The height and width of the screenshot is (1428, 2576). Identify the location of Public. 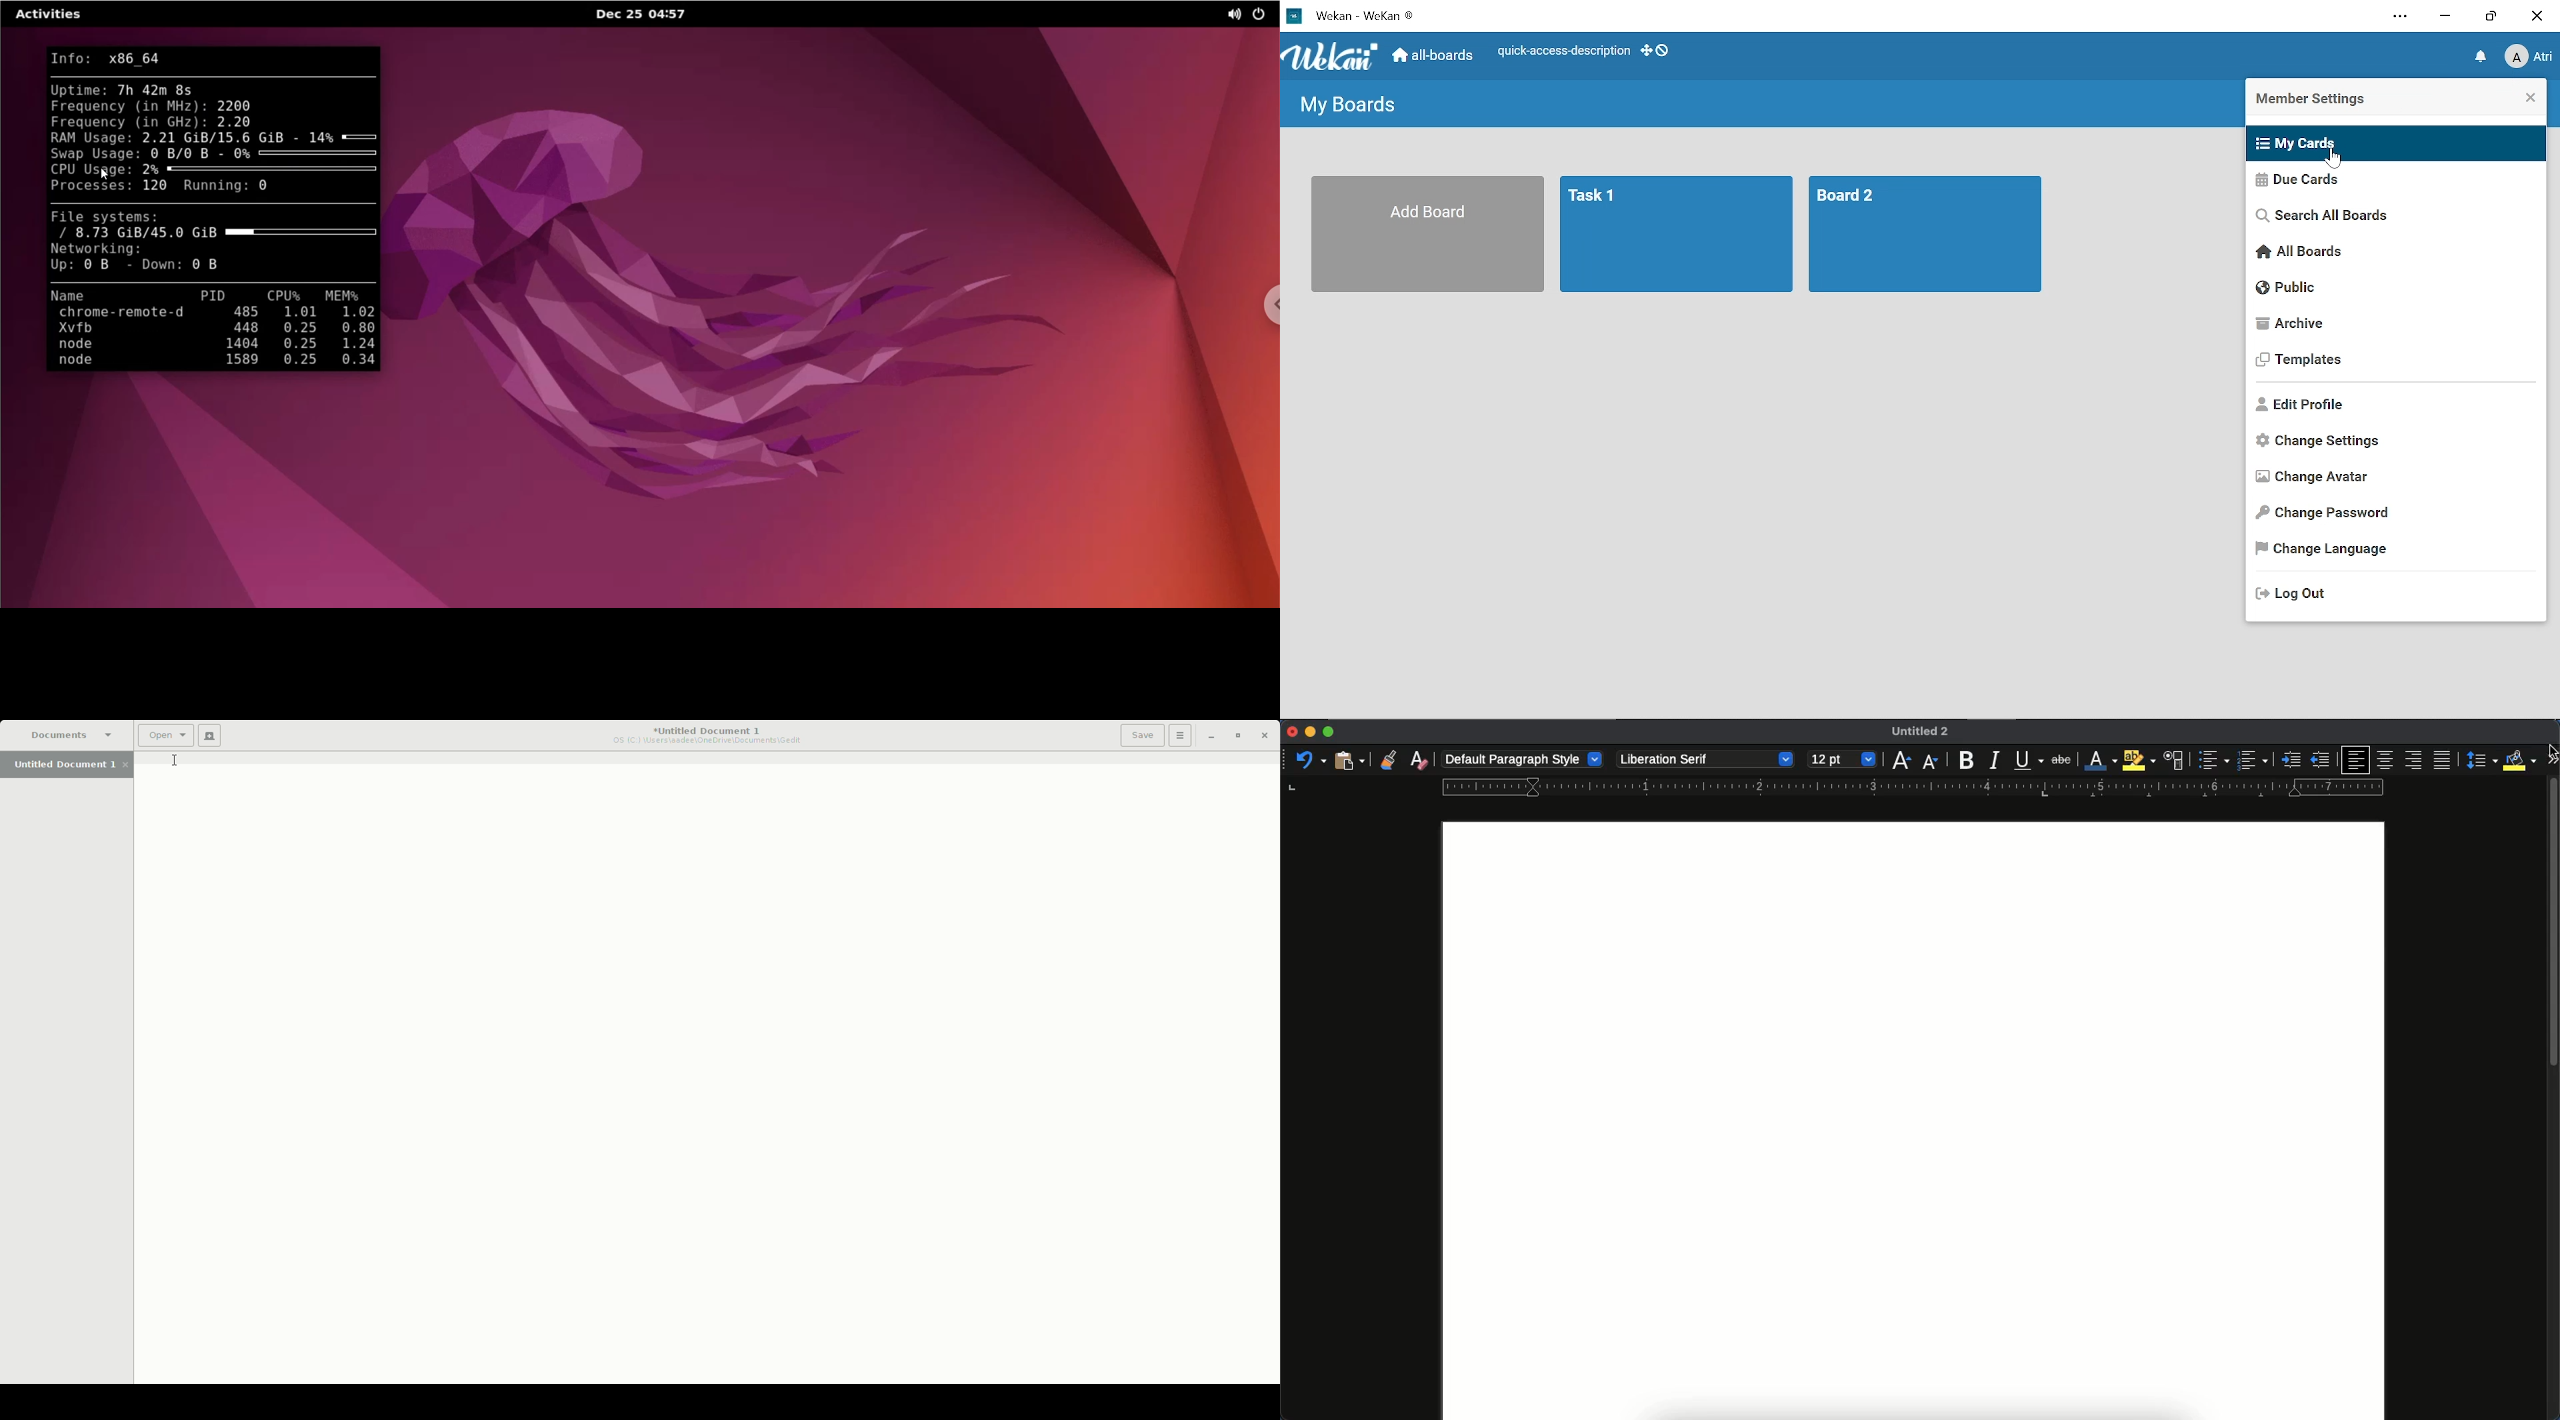
(2390, 289).